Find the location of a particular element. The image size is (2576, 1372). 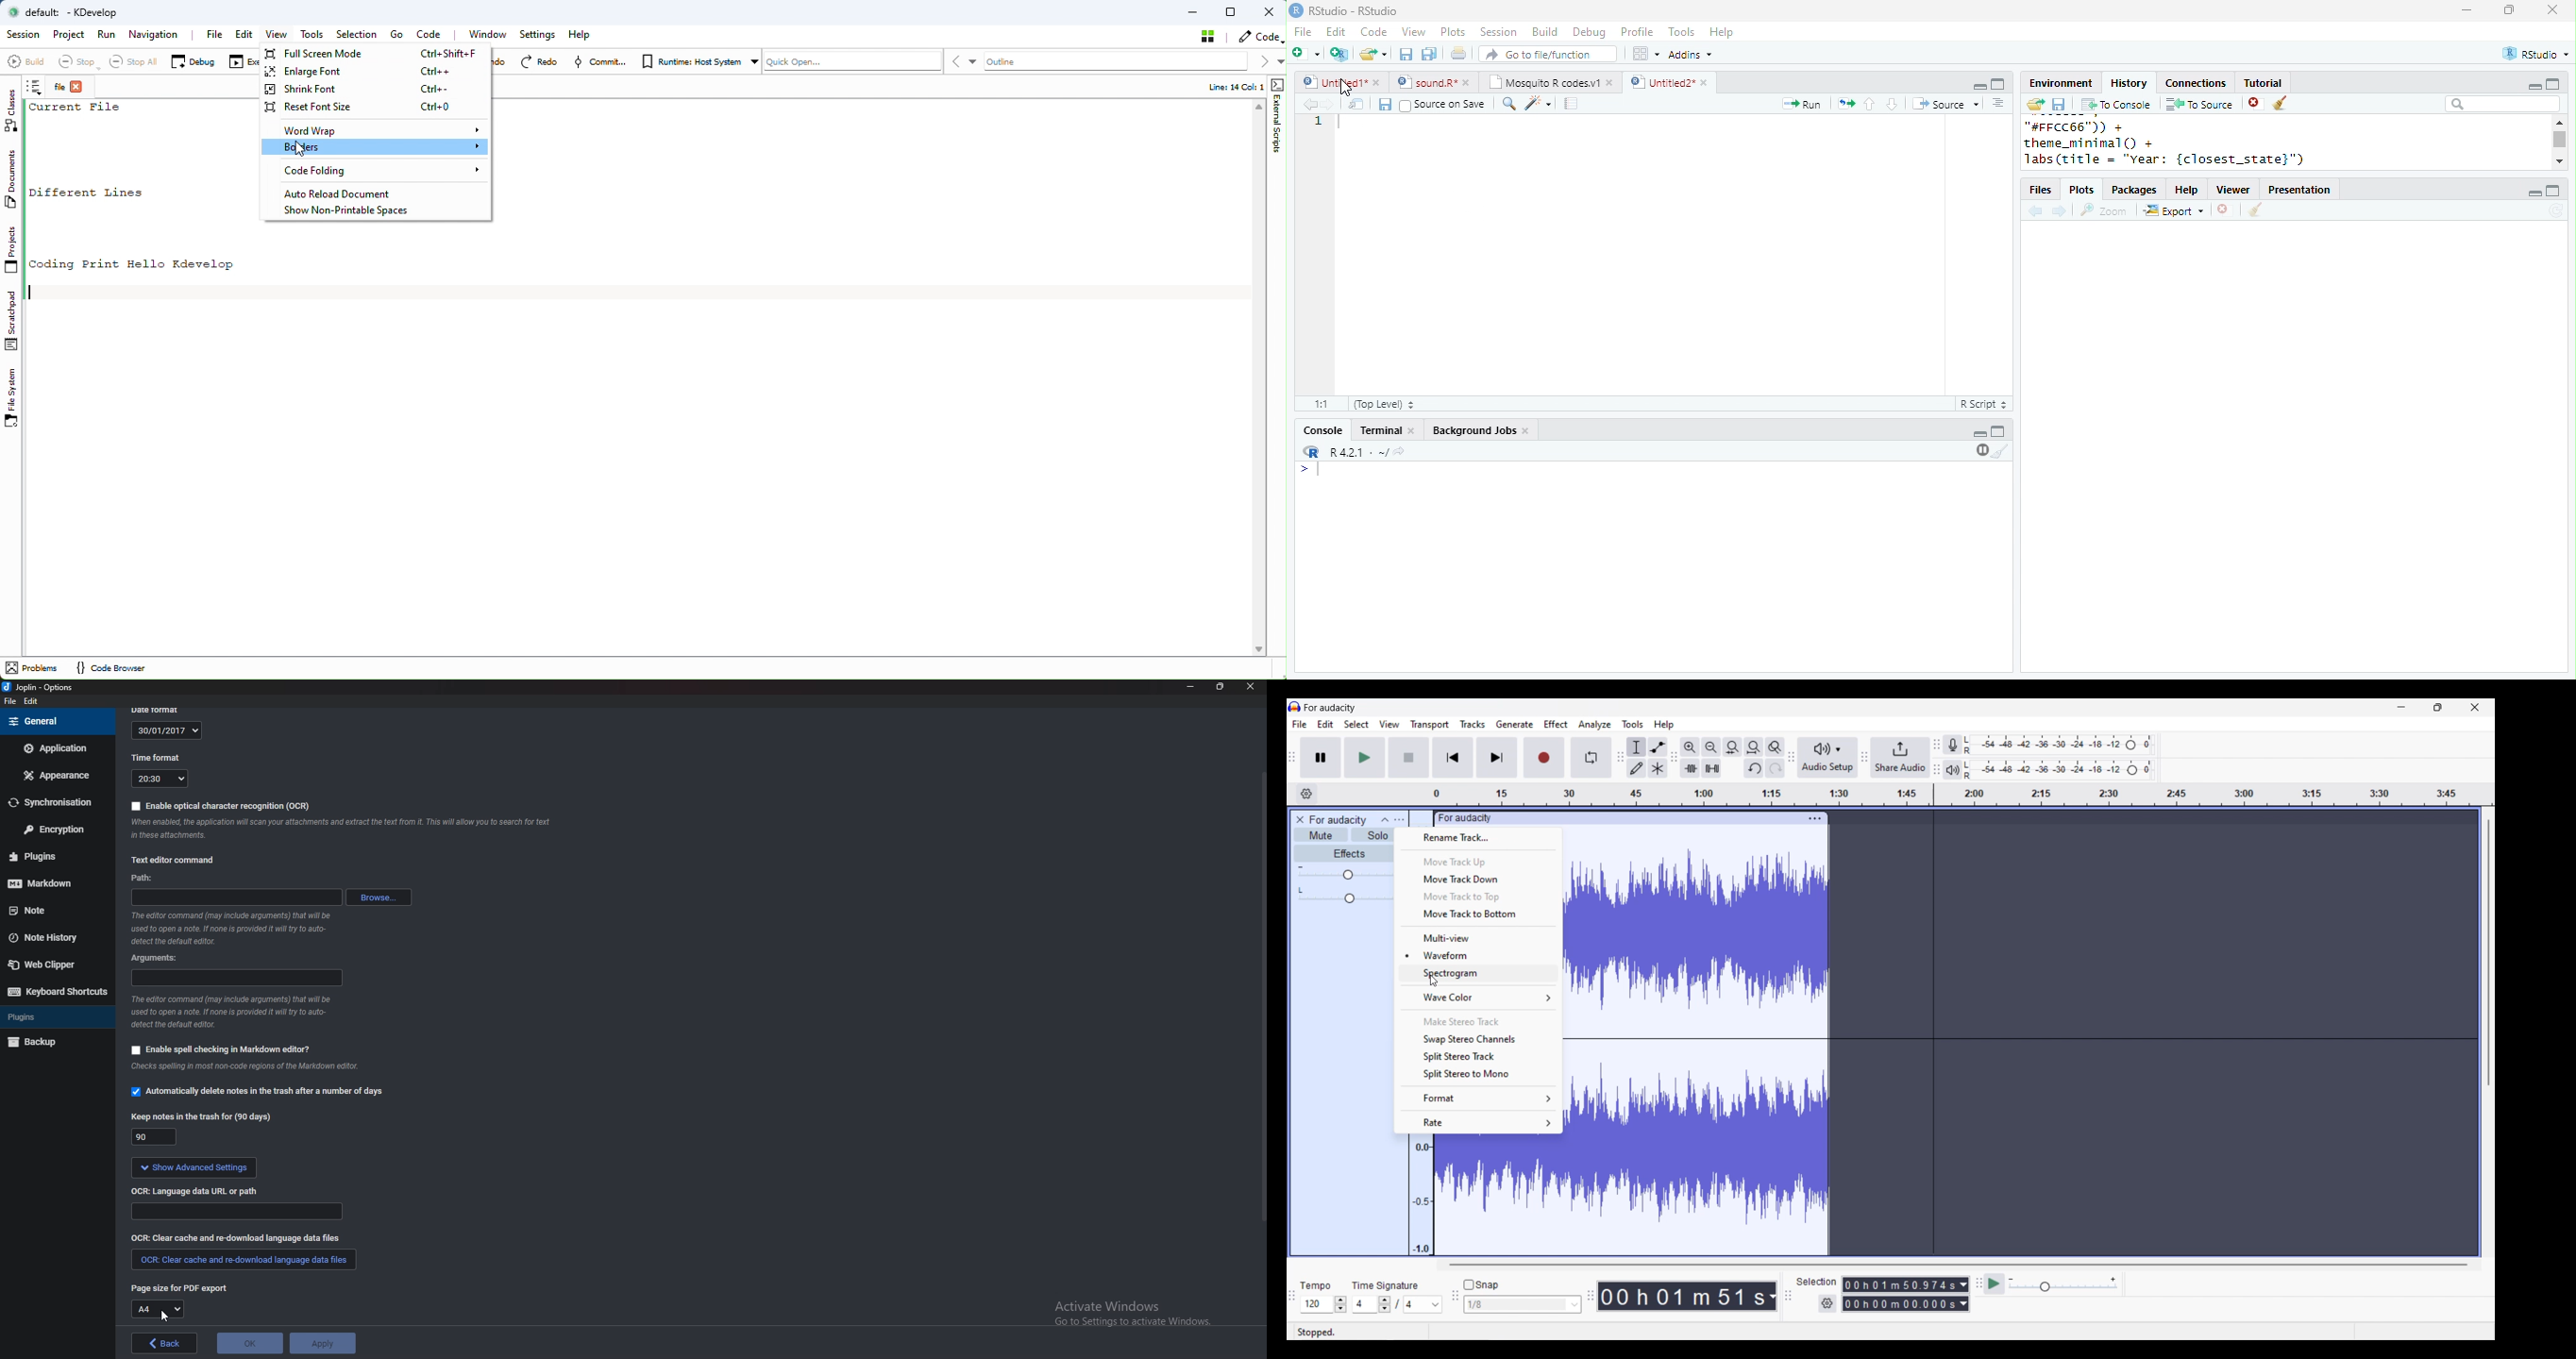

clear cache and redownload language data is located at coordinates (245, 1259).